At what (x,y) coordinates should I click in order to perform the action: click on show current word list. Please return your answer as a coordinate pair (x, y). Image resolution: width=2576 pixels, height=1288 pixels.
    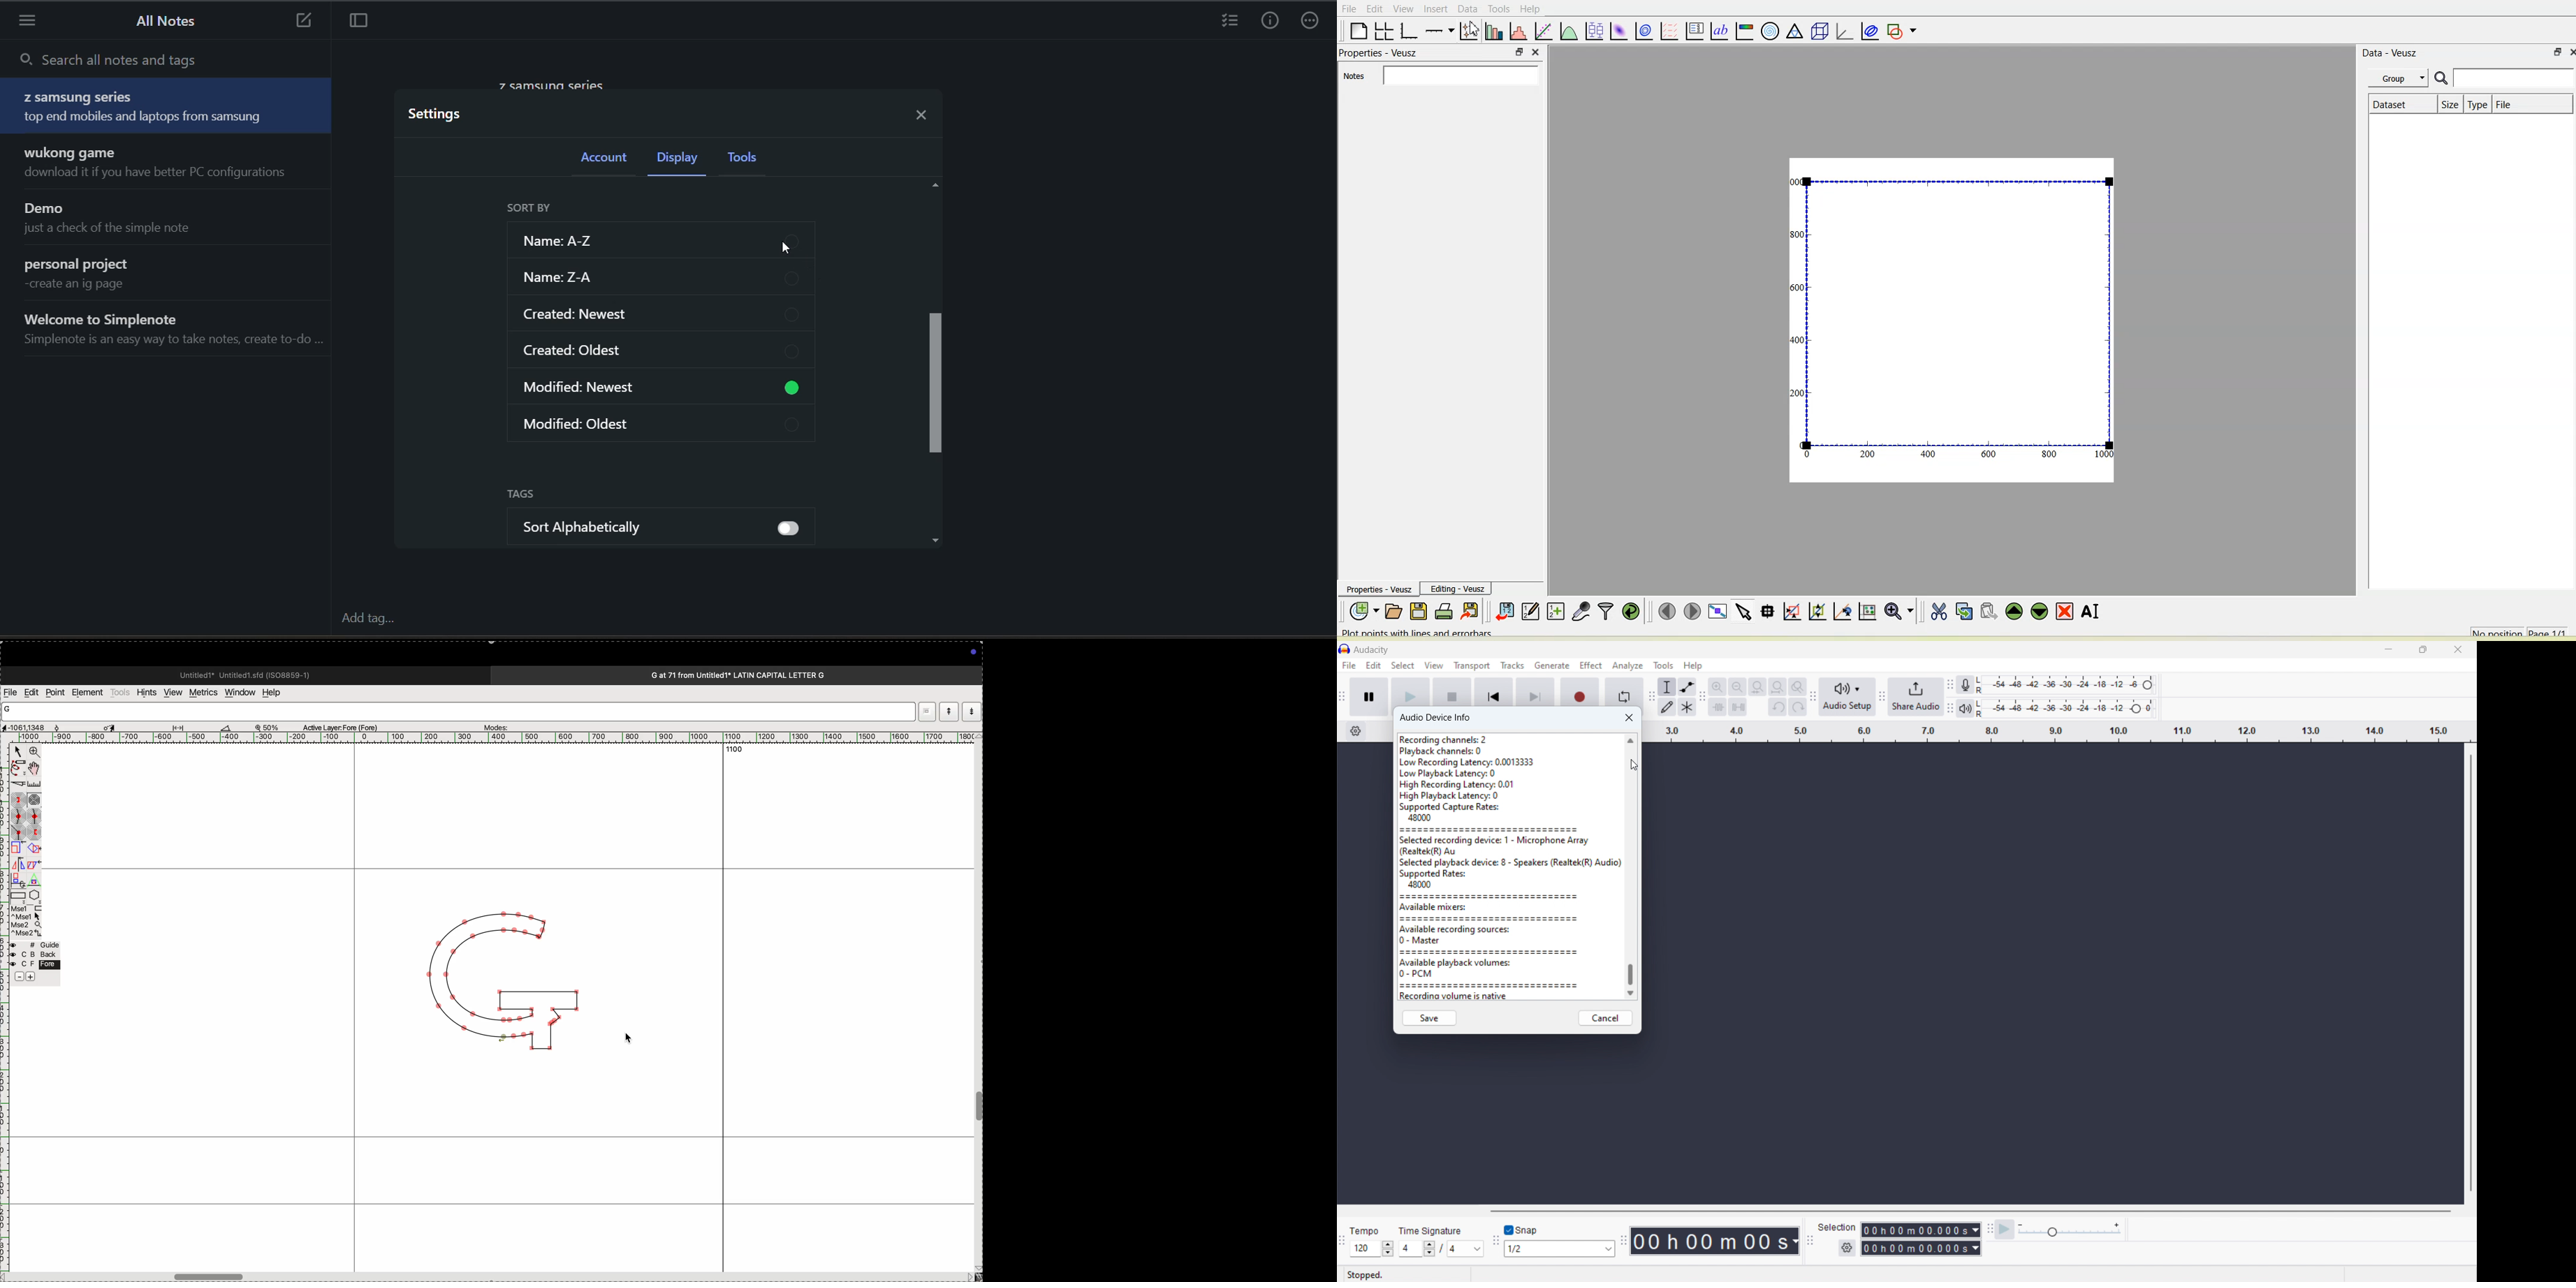
    Looking at the image, I should click on (950, 711).